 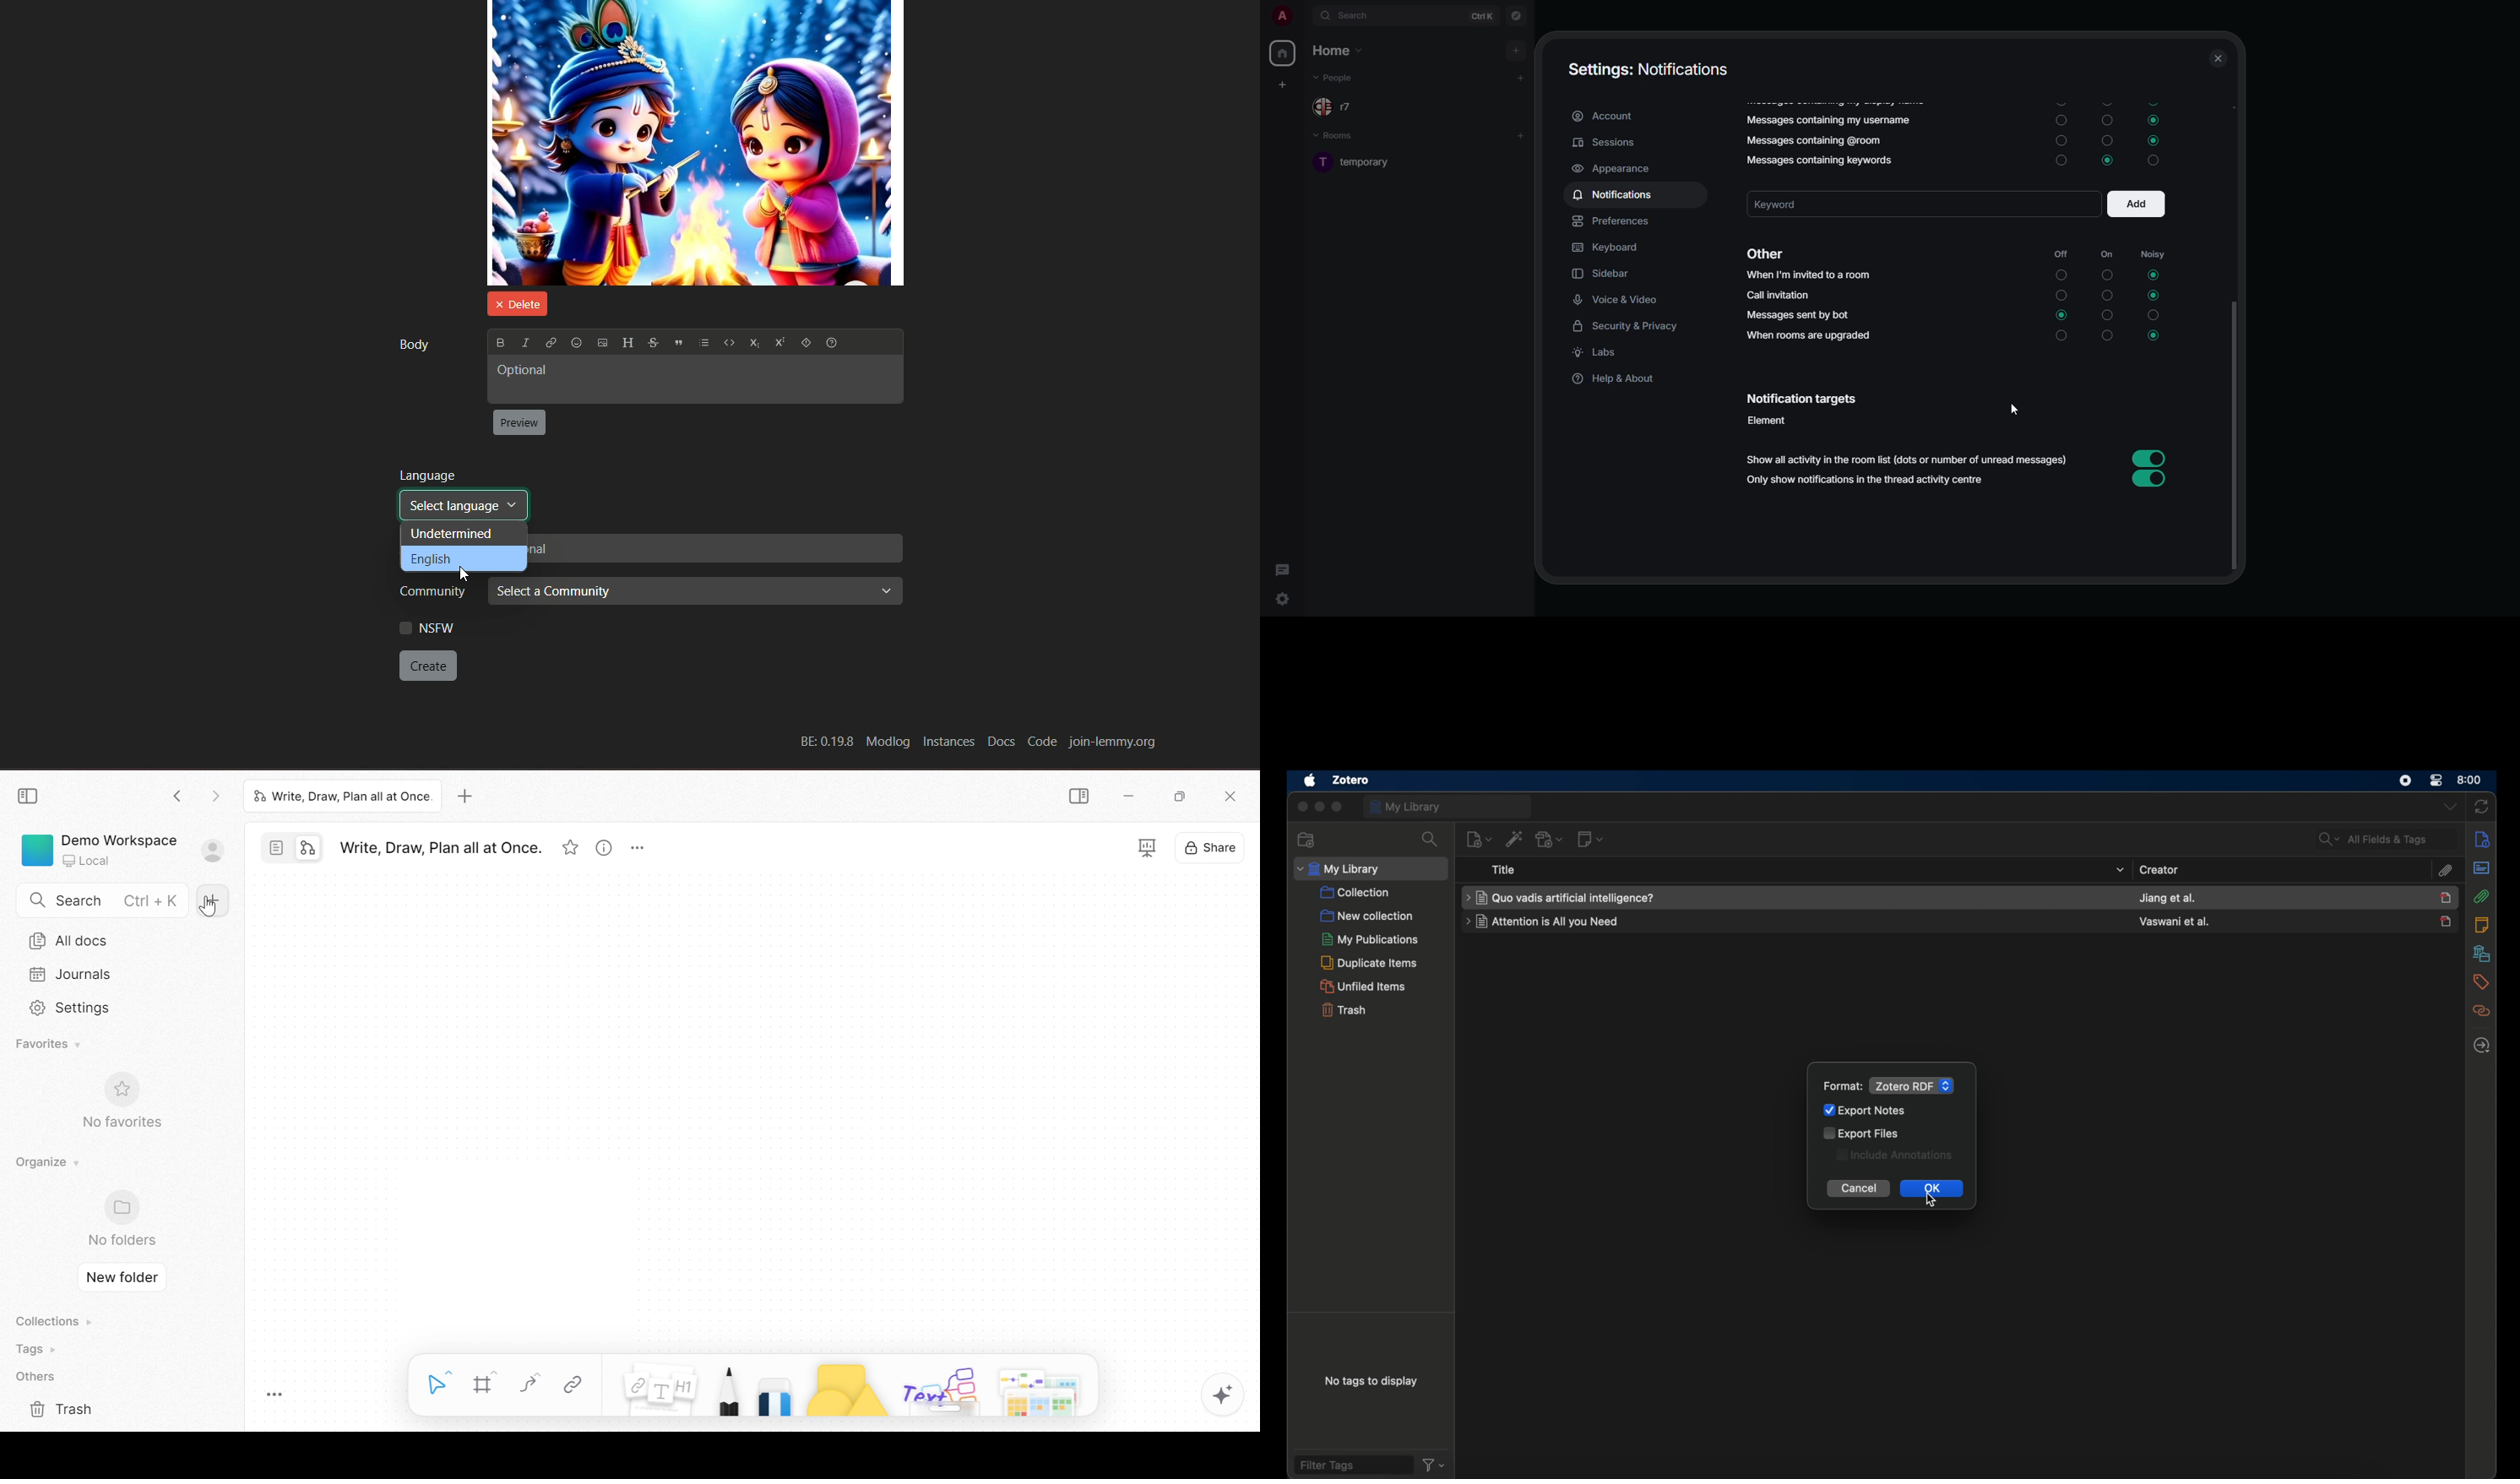 I want to click on new collection, so click(x=1307, y=839).